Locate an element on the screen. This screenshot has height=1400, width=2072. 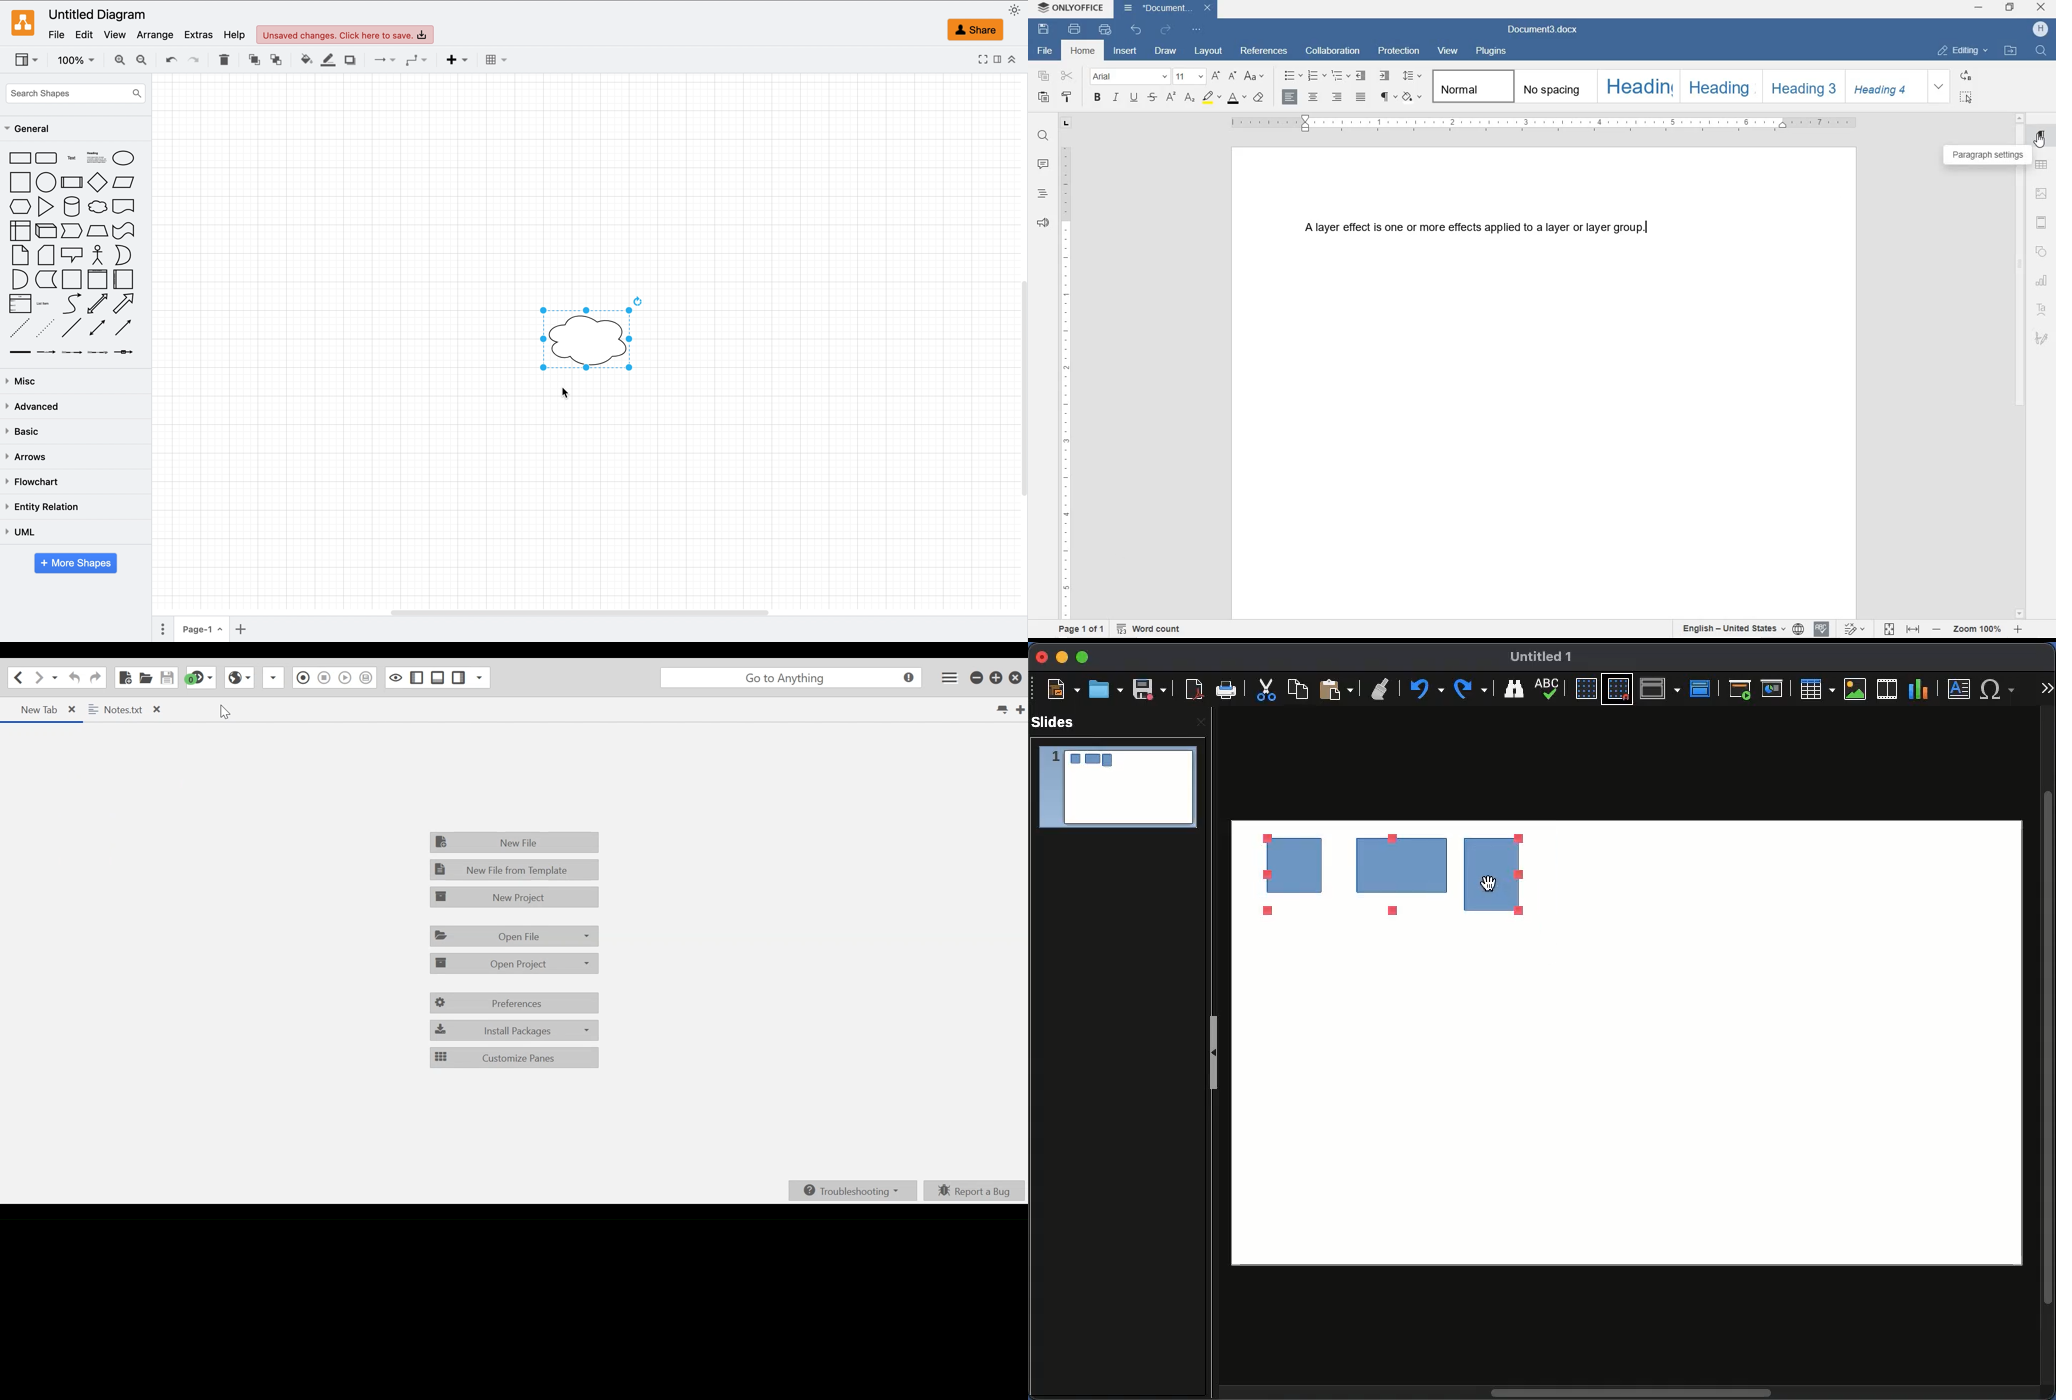
HEADING 4 is located at coordinates (1885, 86).